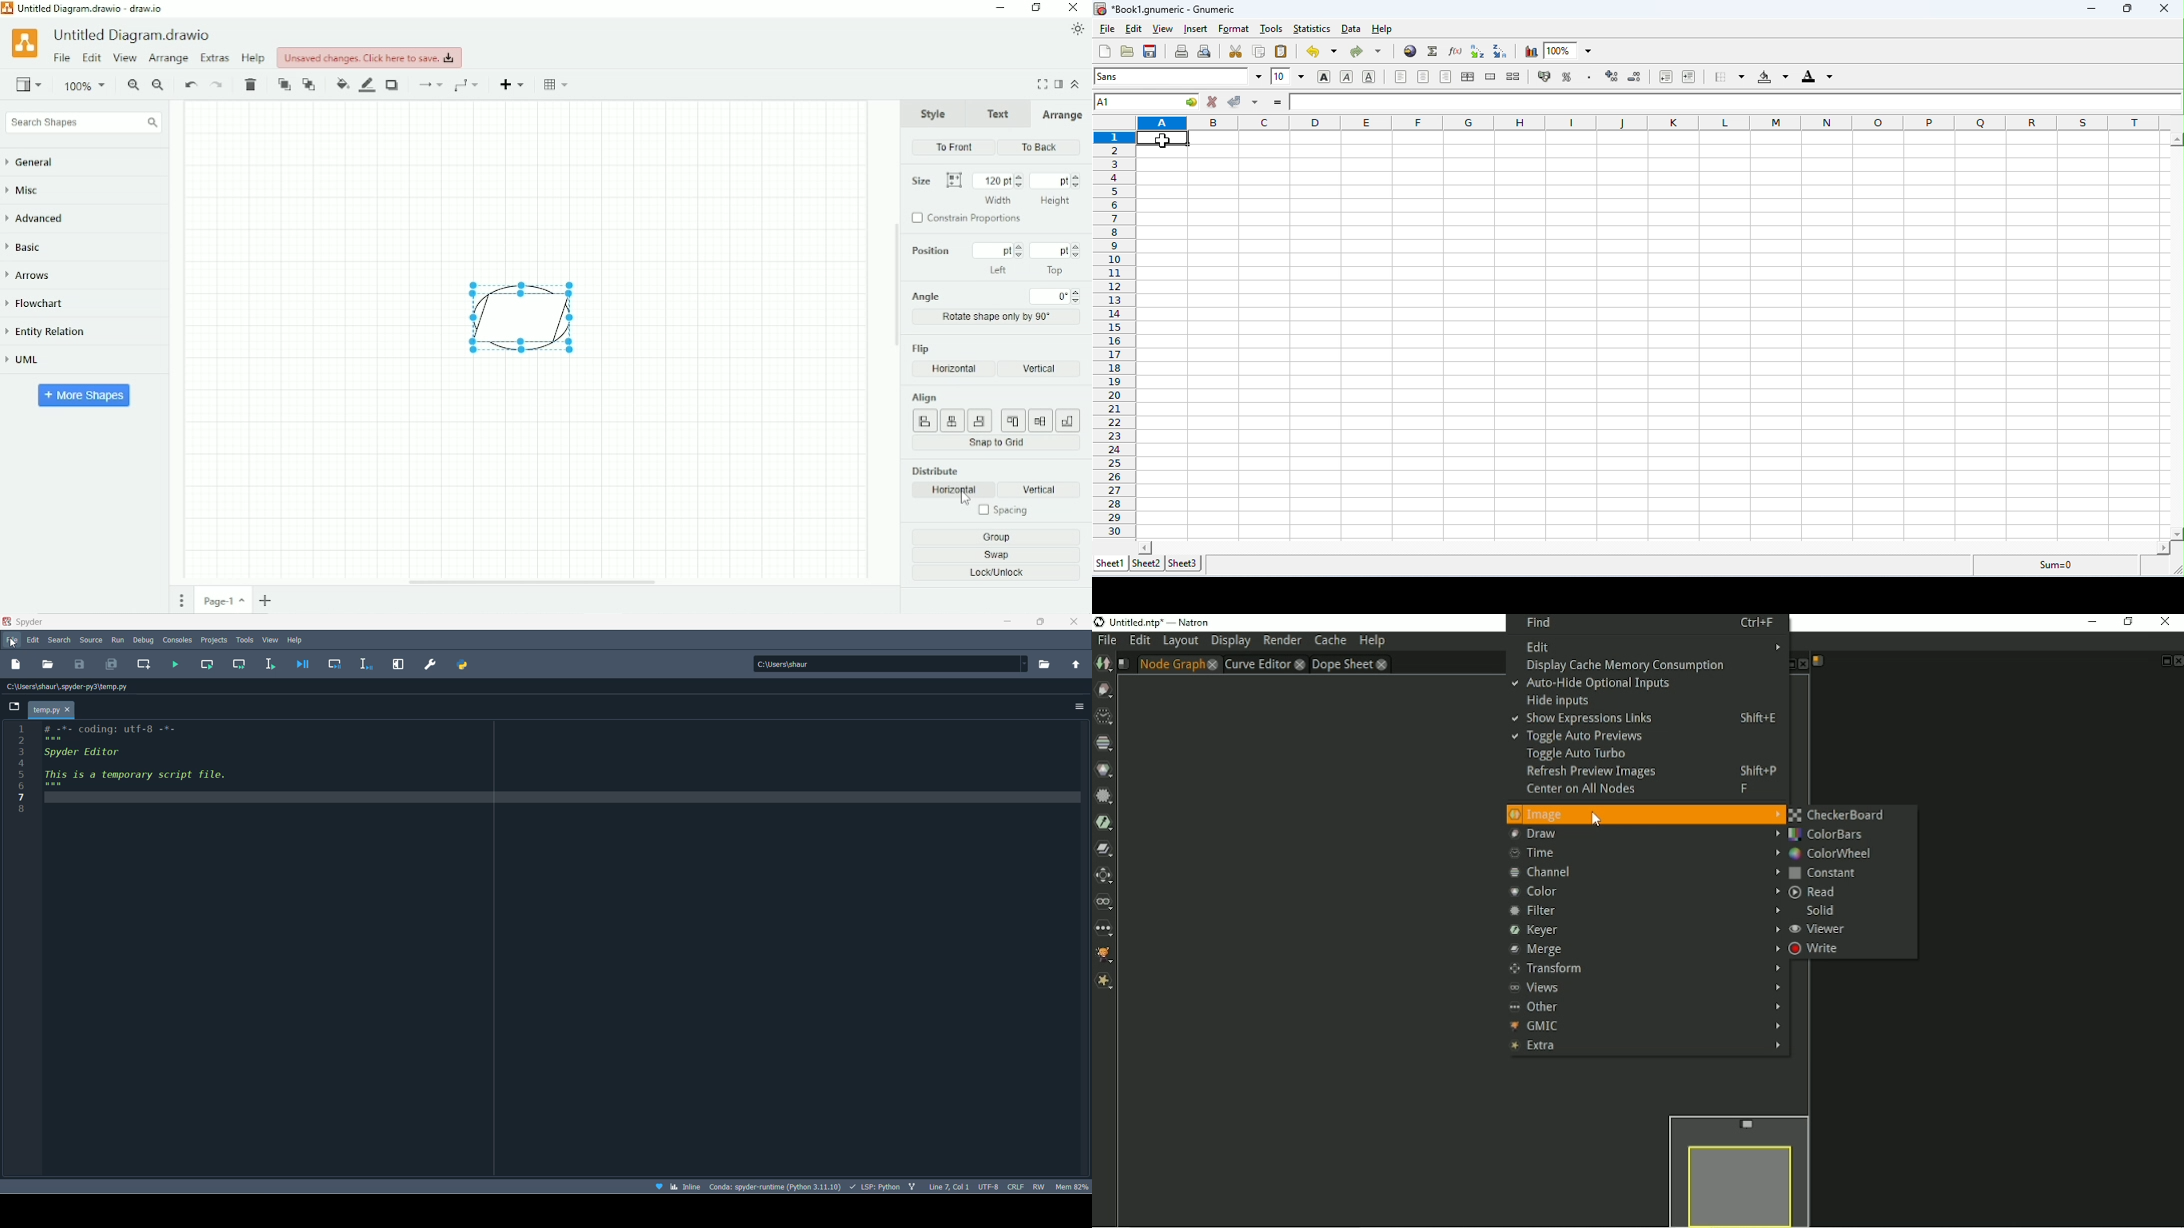 The width and height of the screenshot is (2184, 1232). Describe the element at coordinates (2053, 564) in the screenshot. I see `formula` at that location.